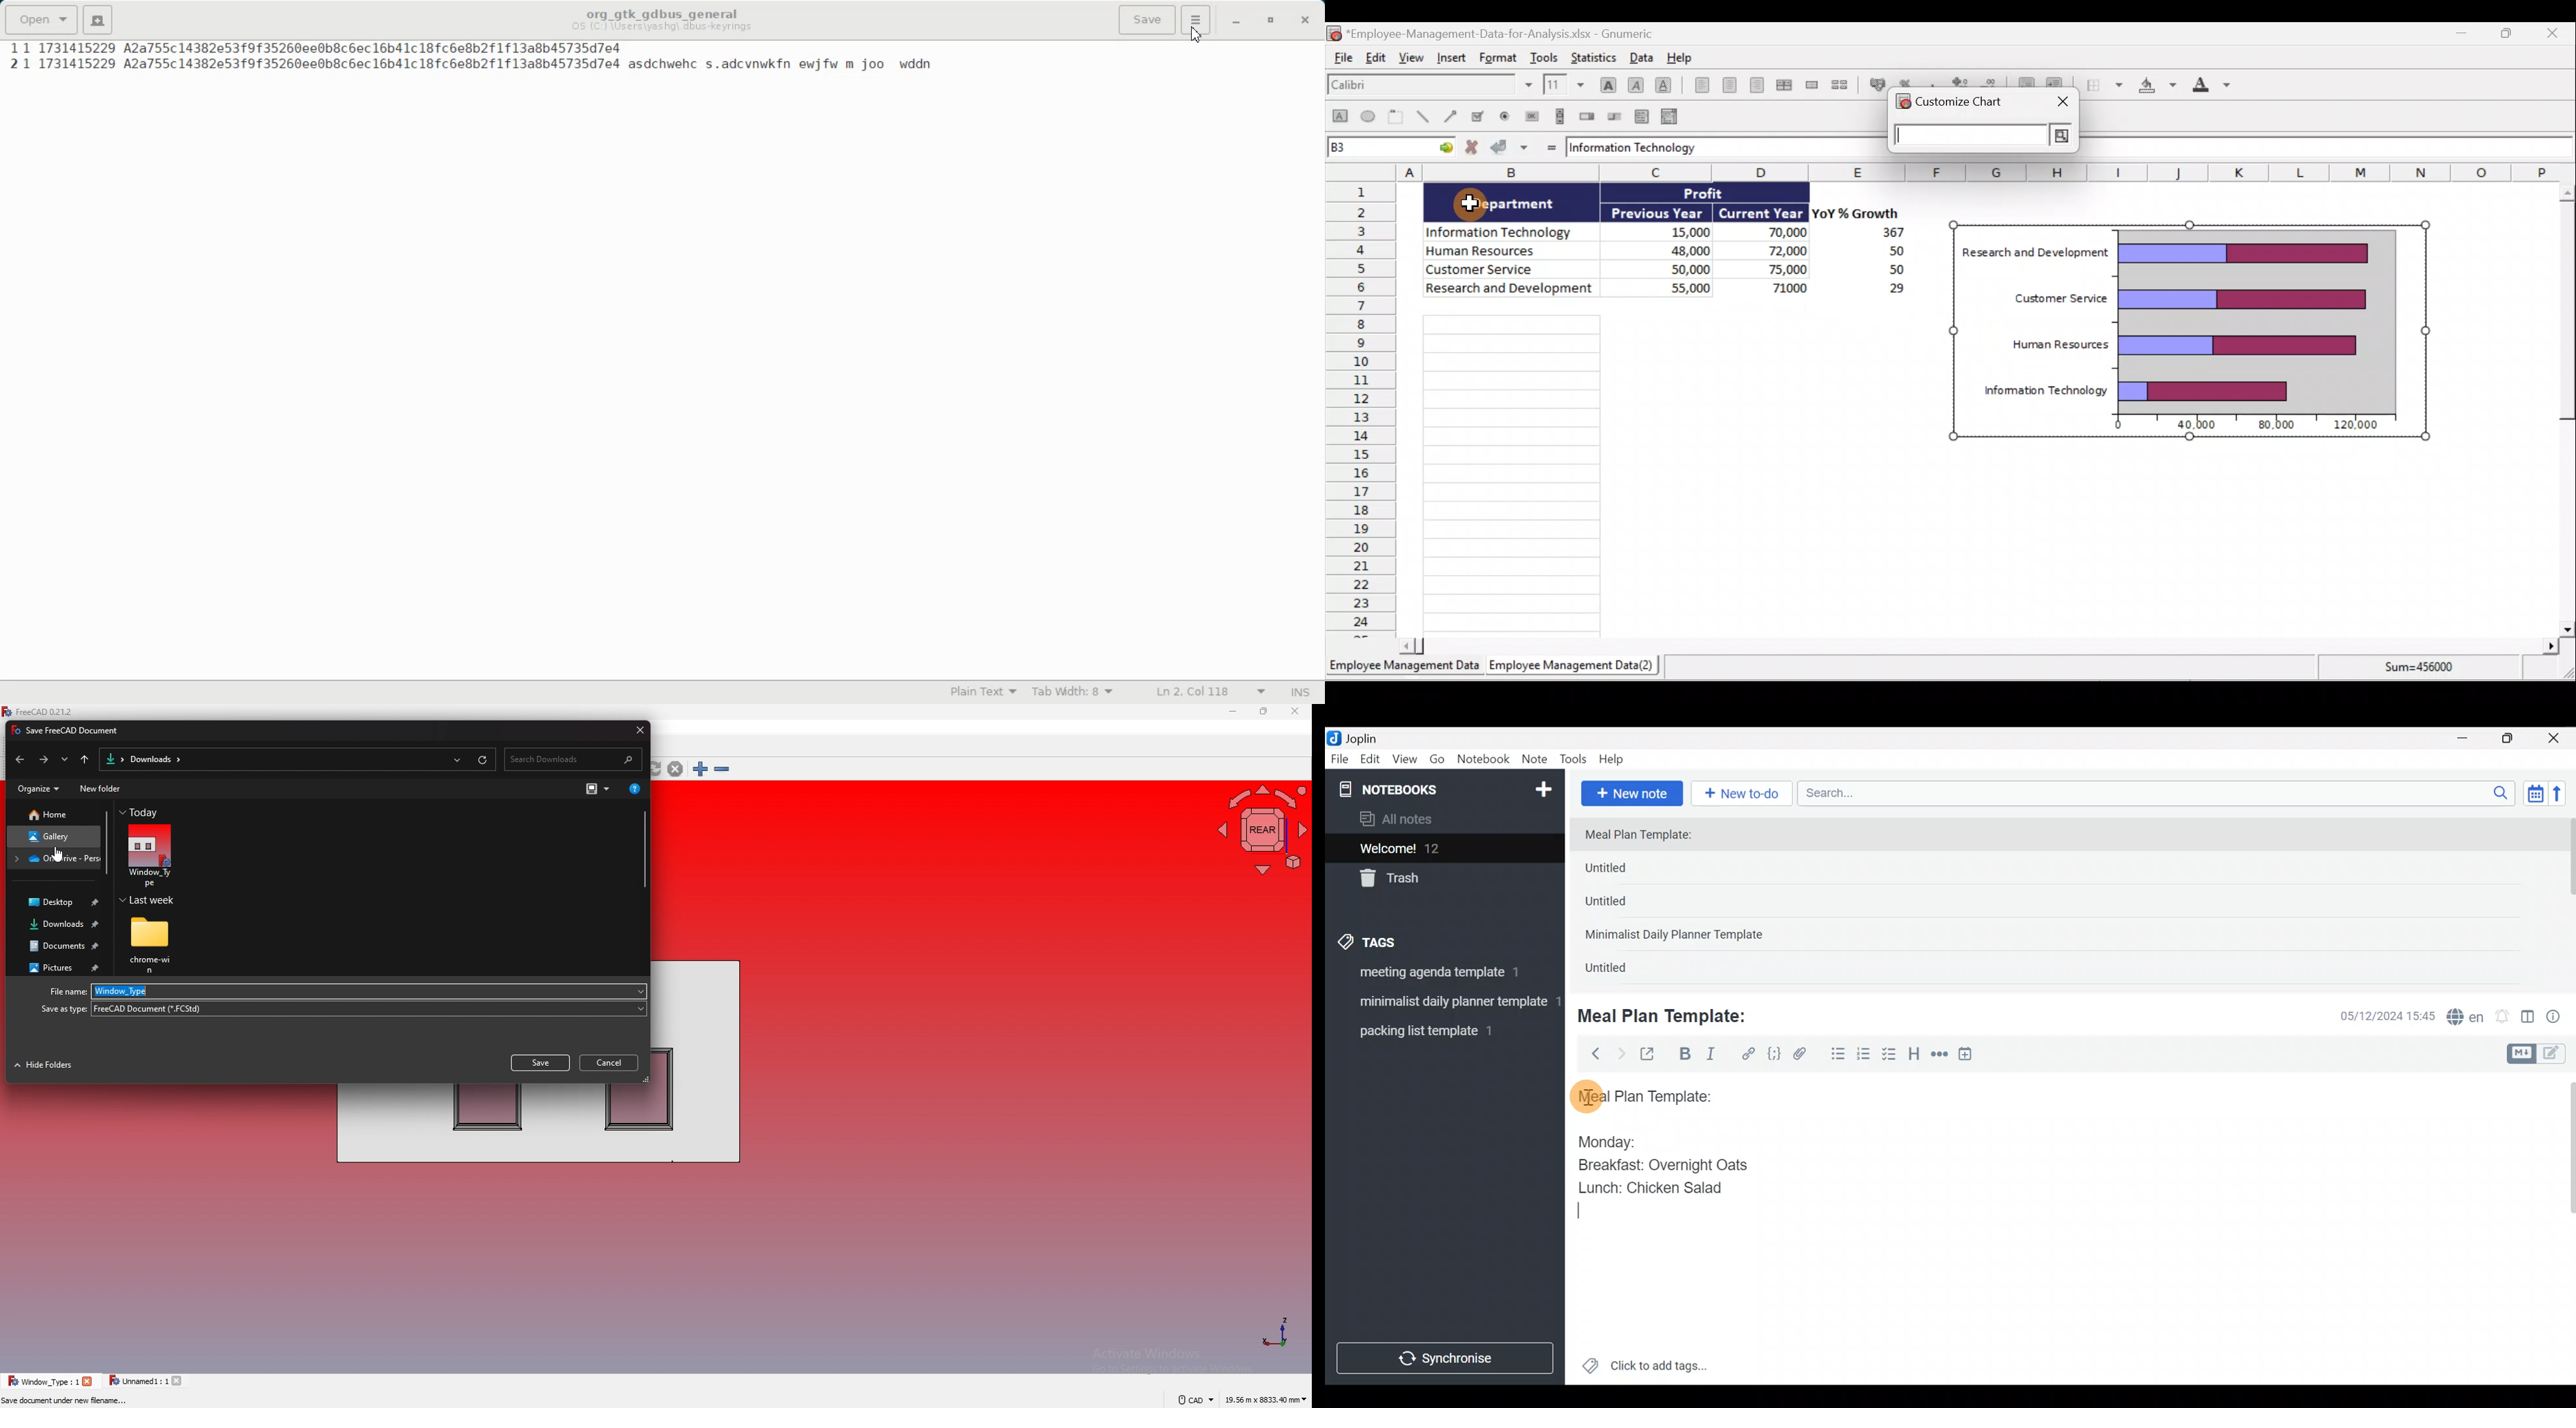 The width and height of the screenshot is (2576, 1428). Describe the element at coordinates (1661, 1167) in the screenshot. I see `Breakfast: Overnight Oats` at that location.